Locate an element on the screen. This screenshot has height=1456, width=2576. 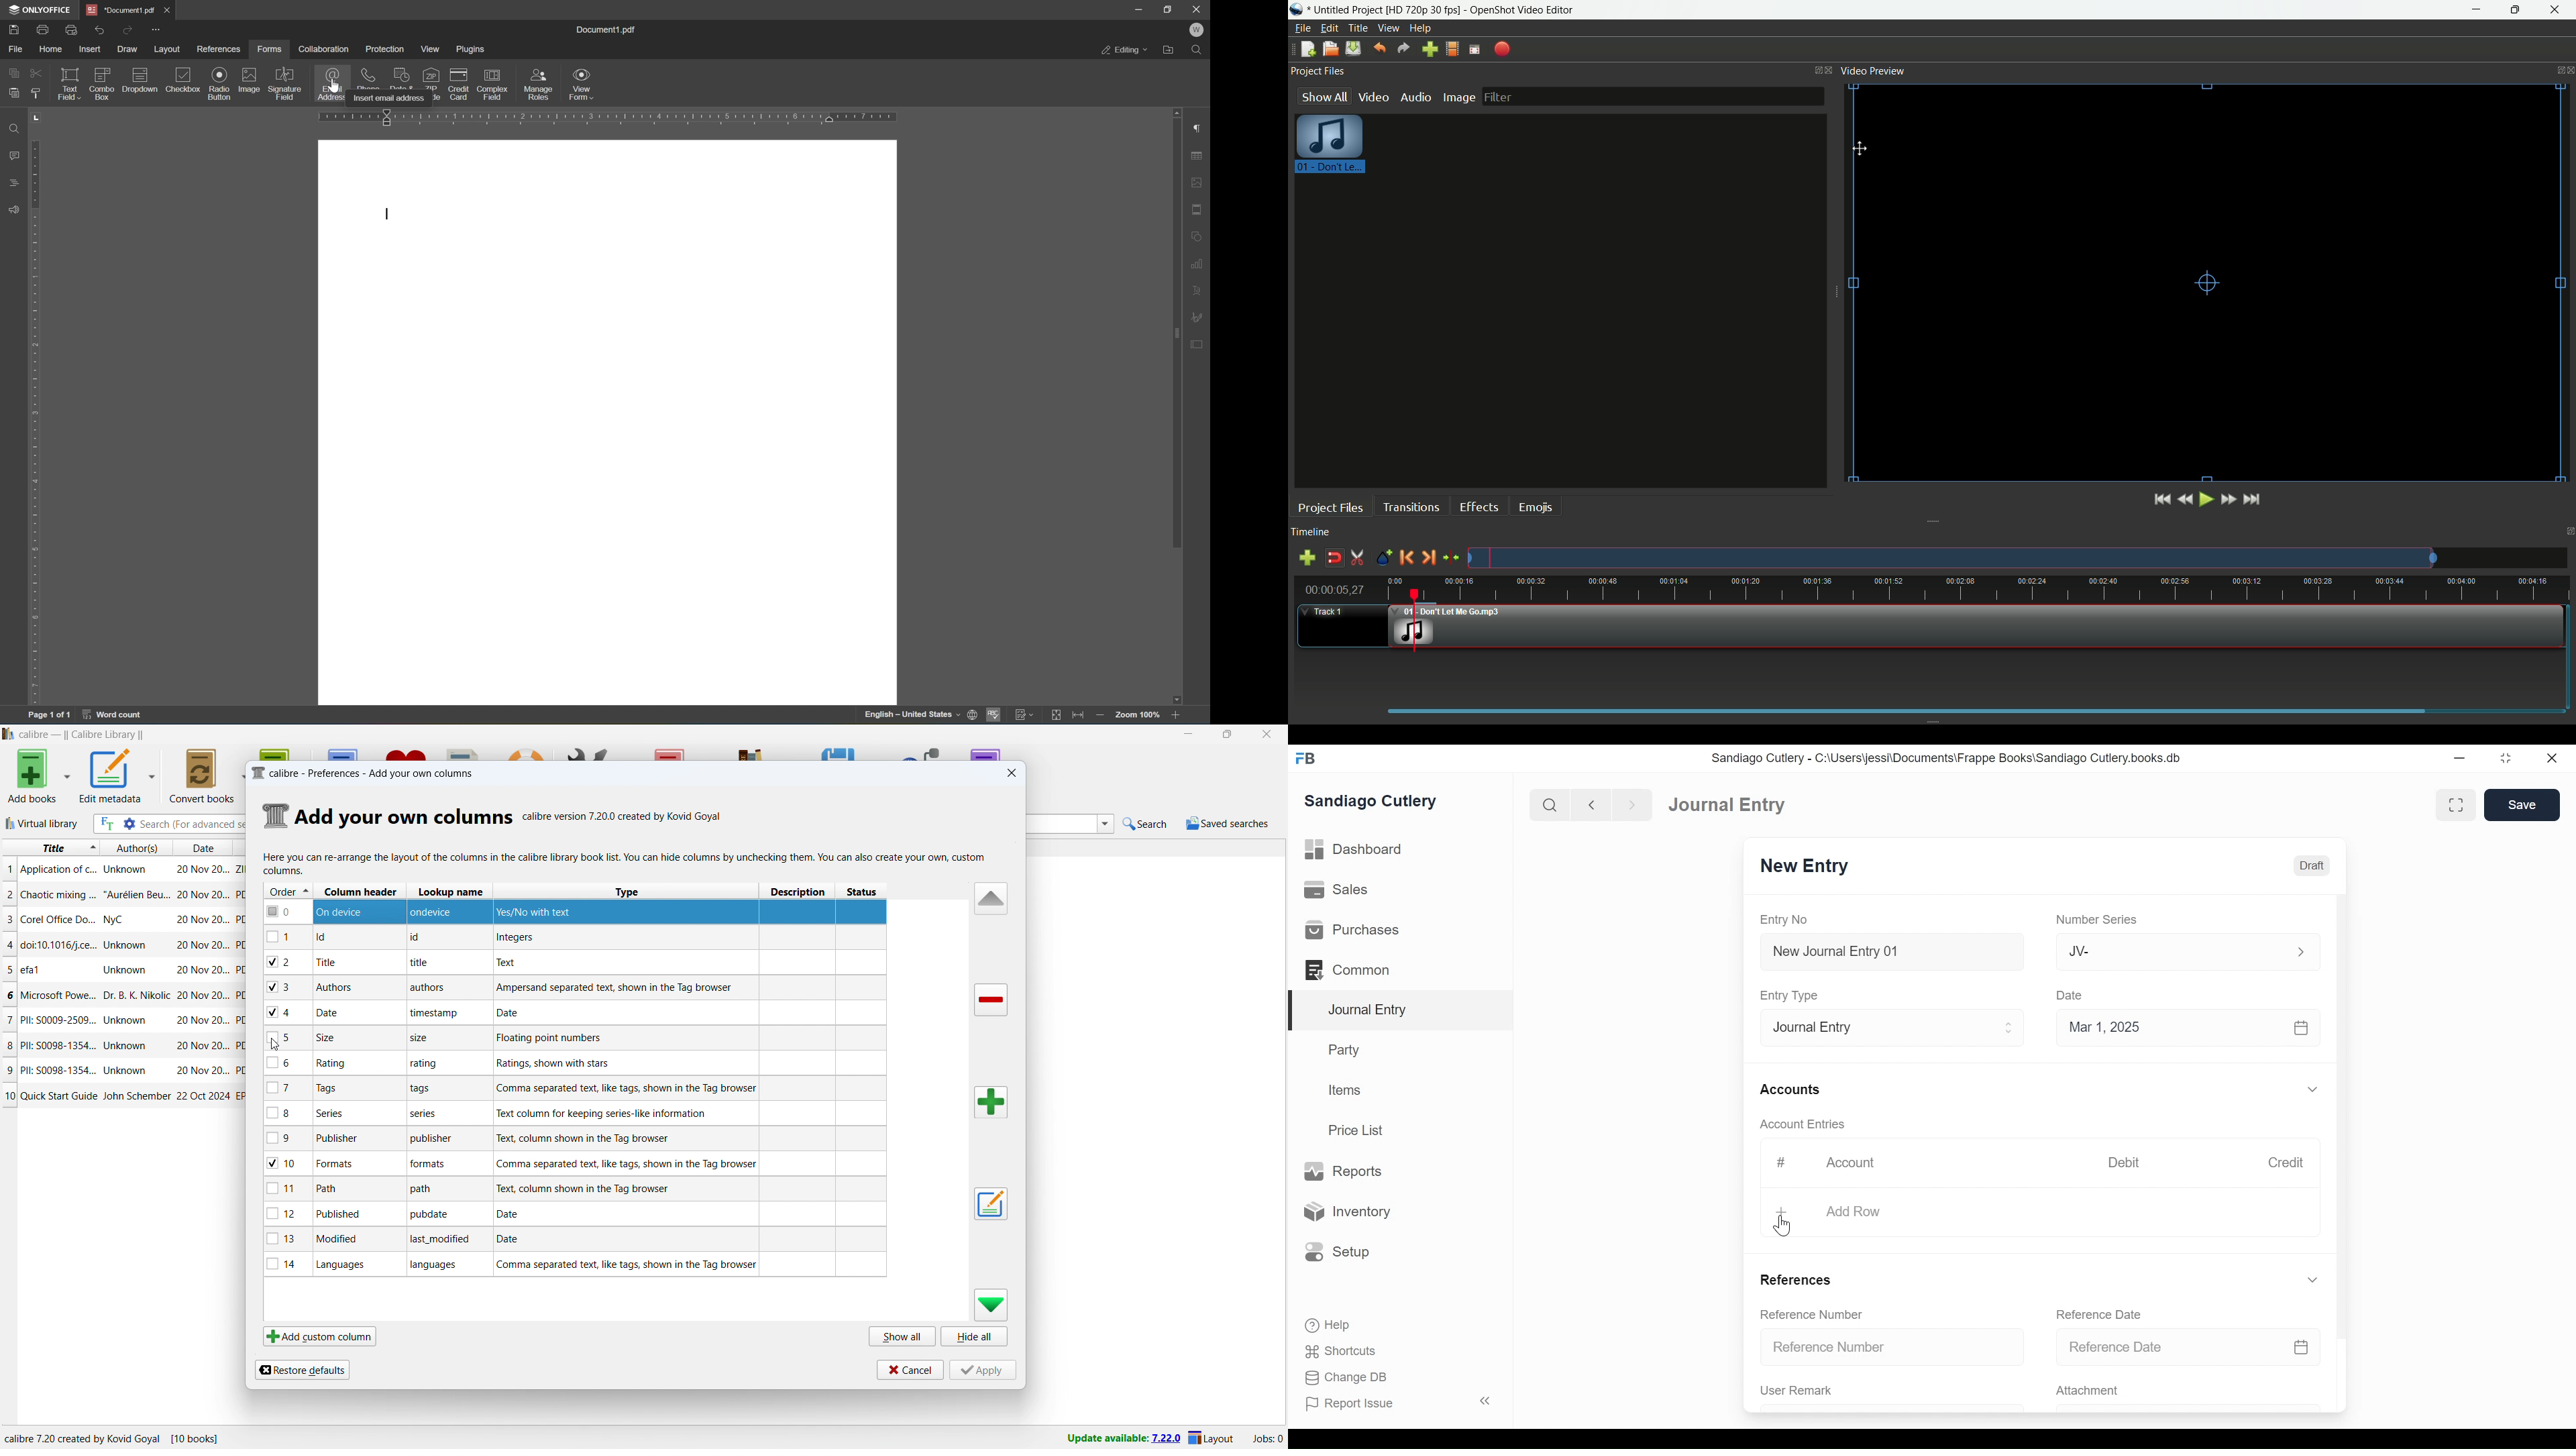
7 is located at coordinates (8, 1020).